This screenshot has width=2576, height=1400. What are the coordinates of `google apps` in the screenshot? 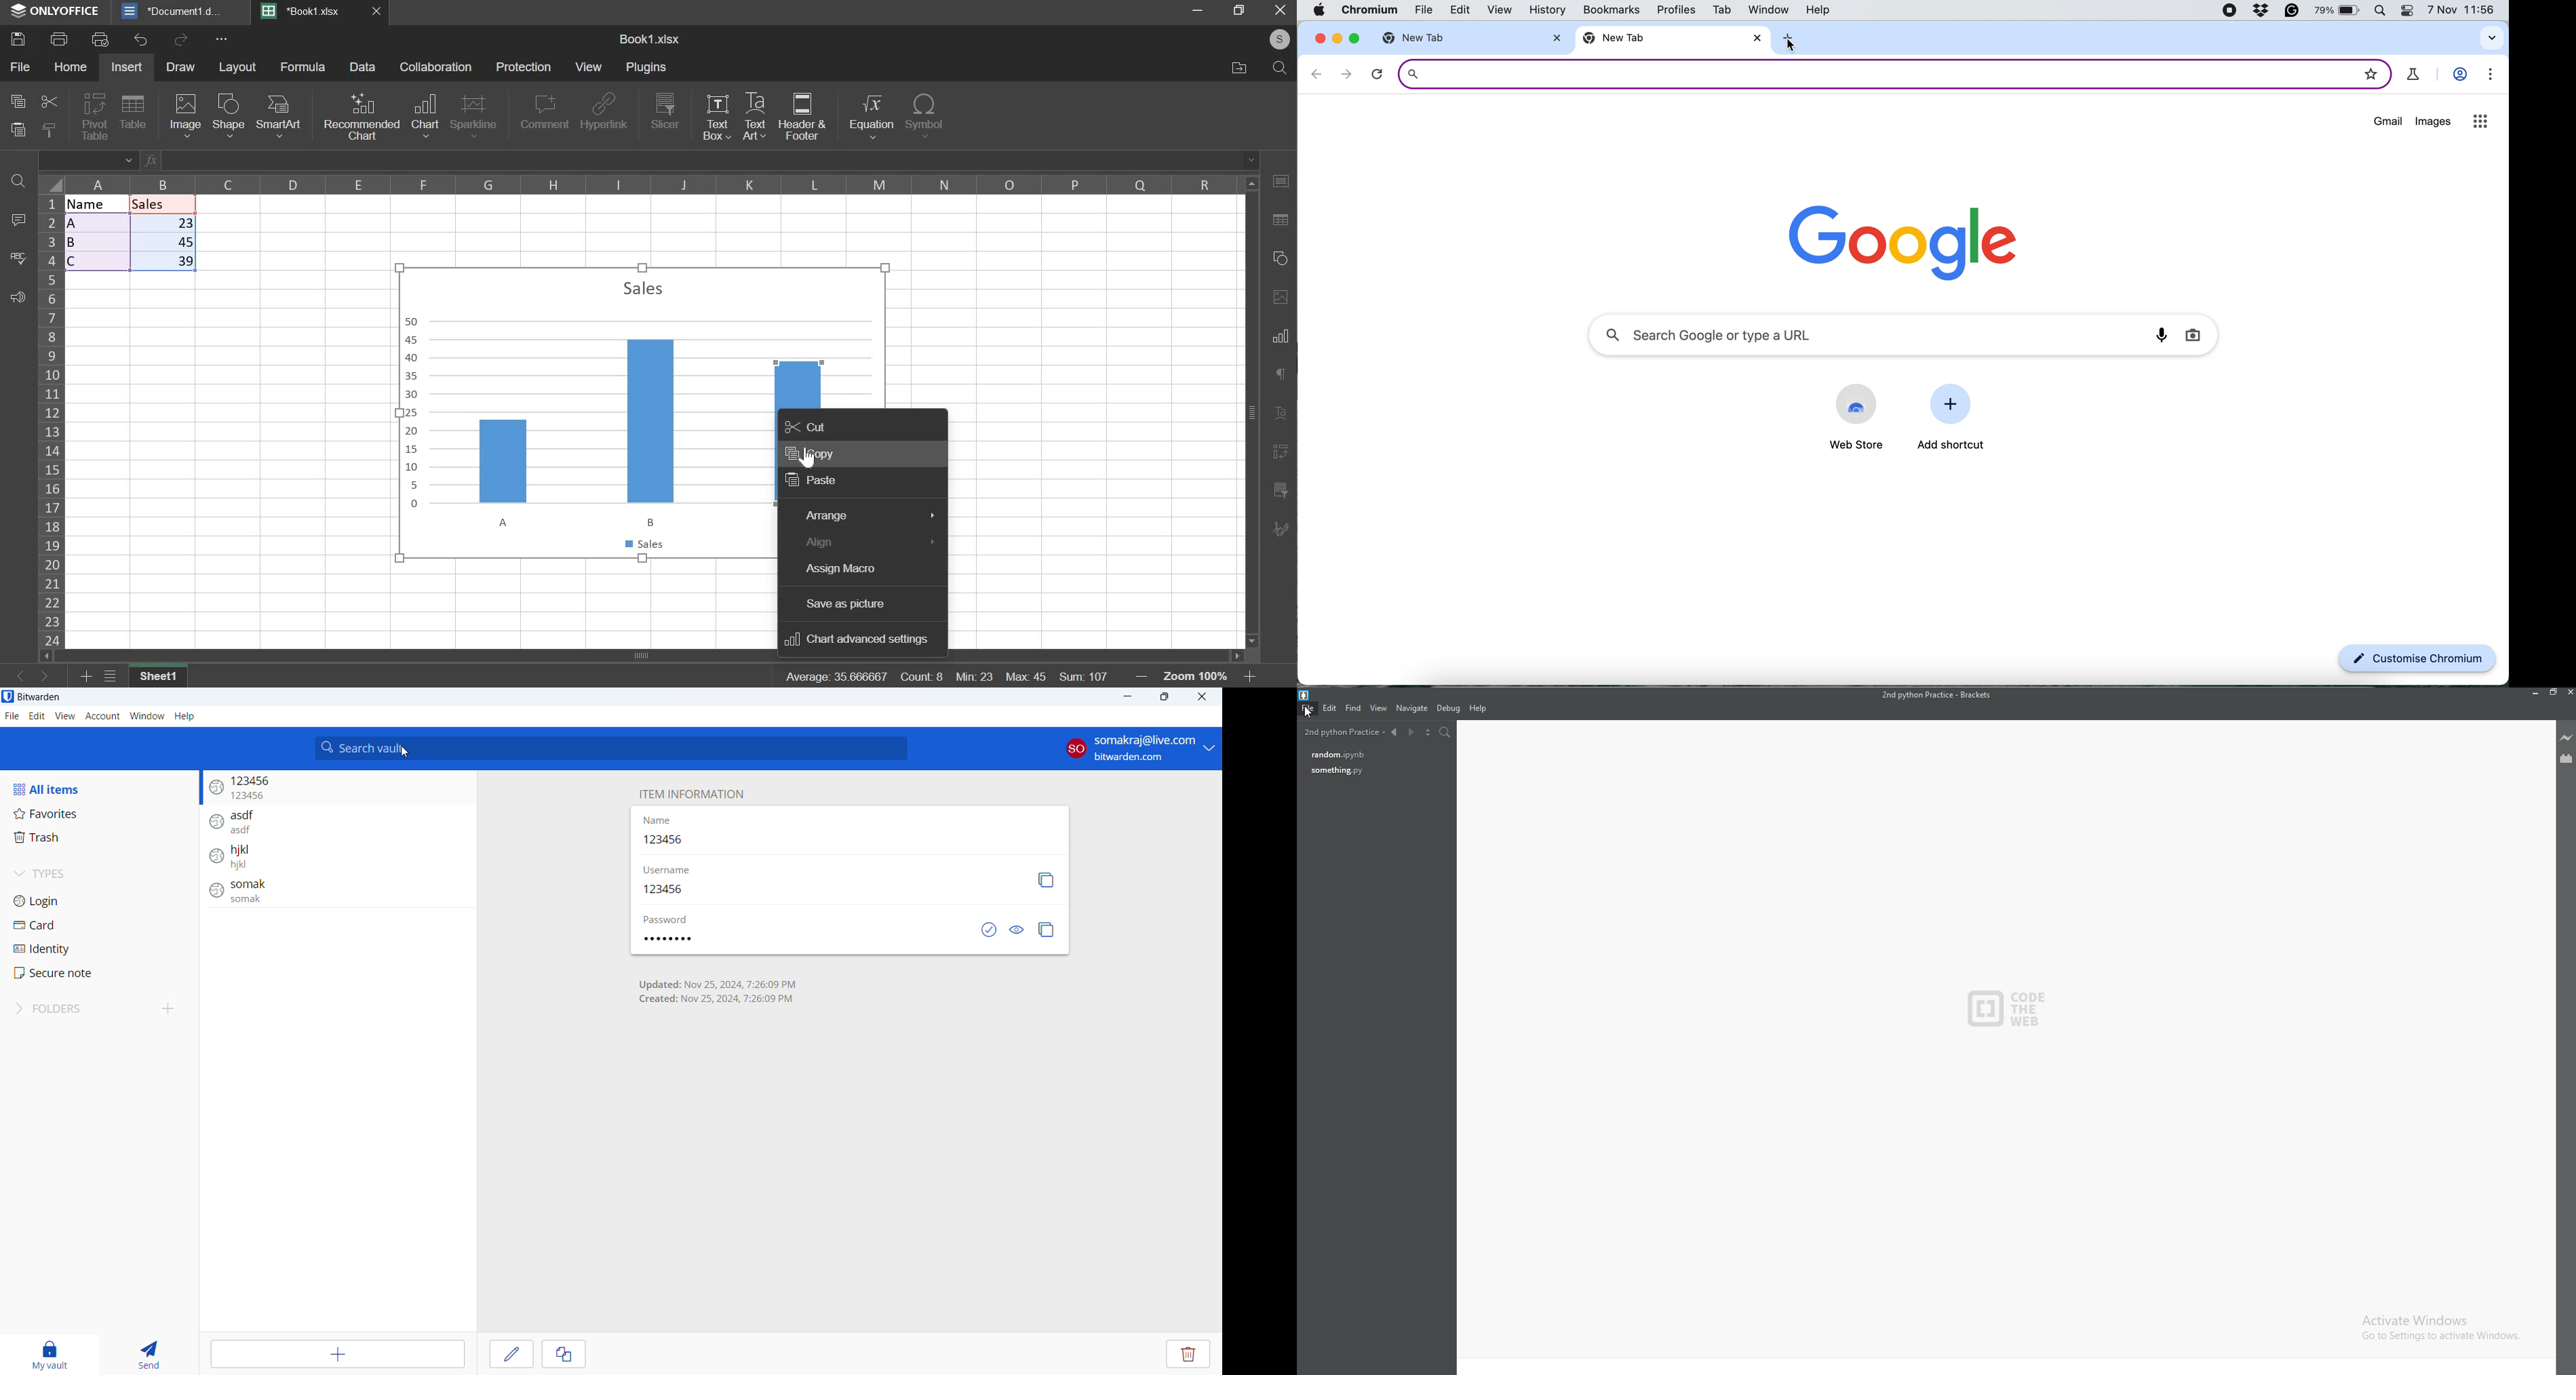 It's located at (2479, 121).